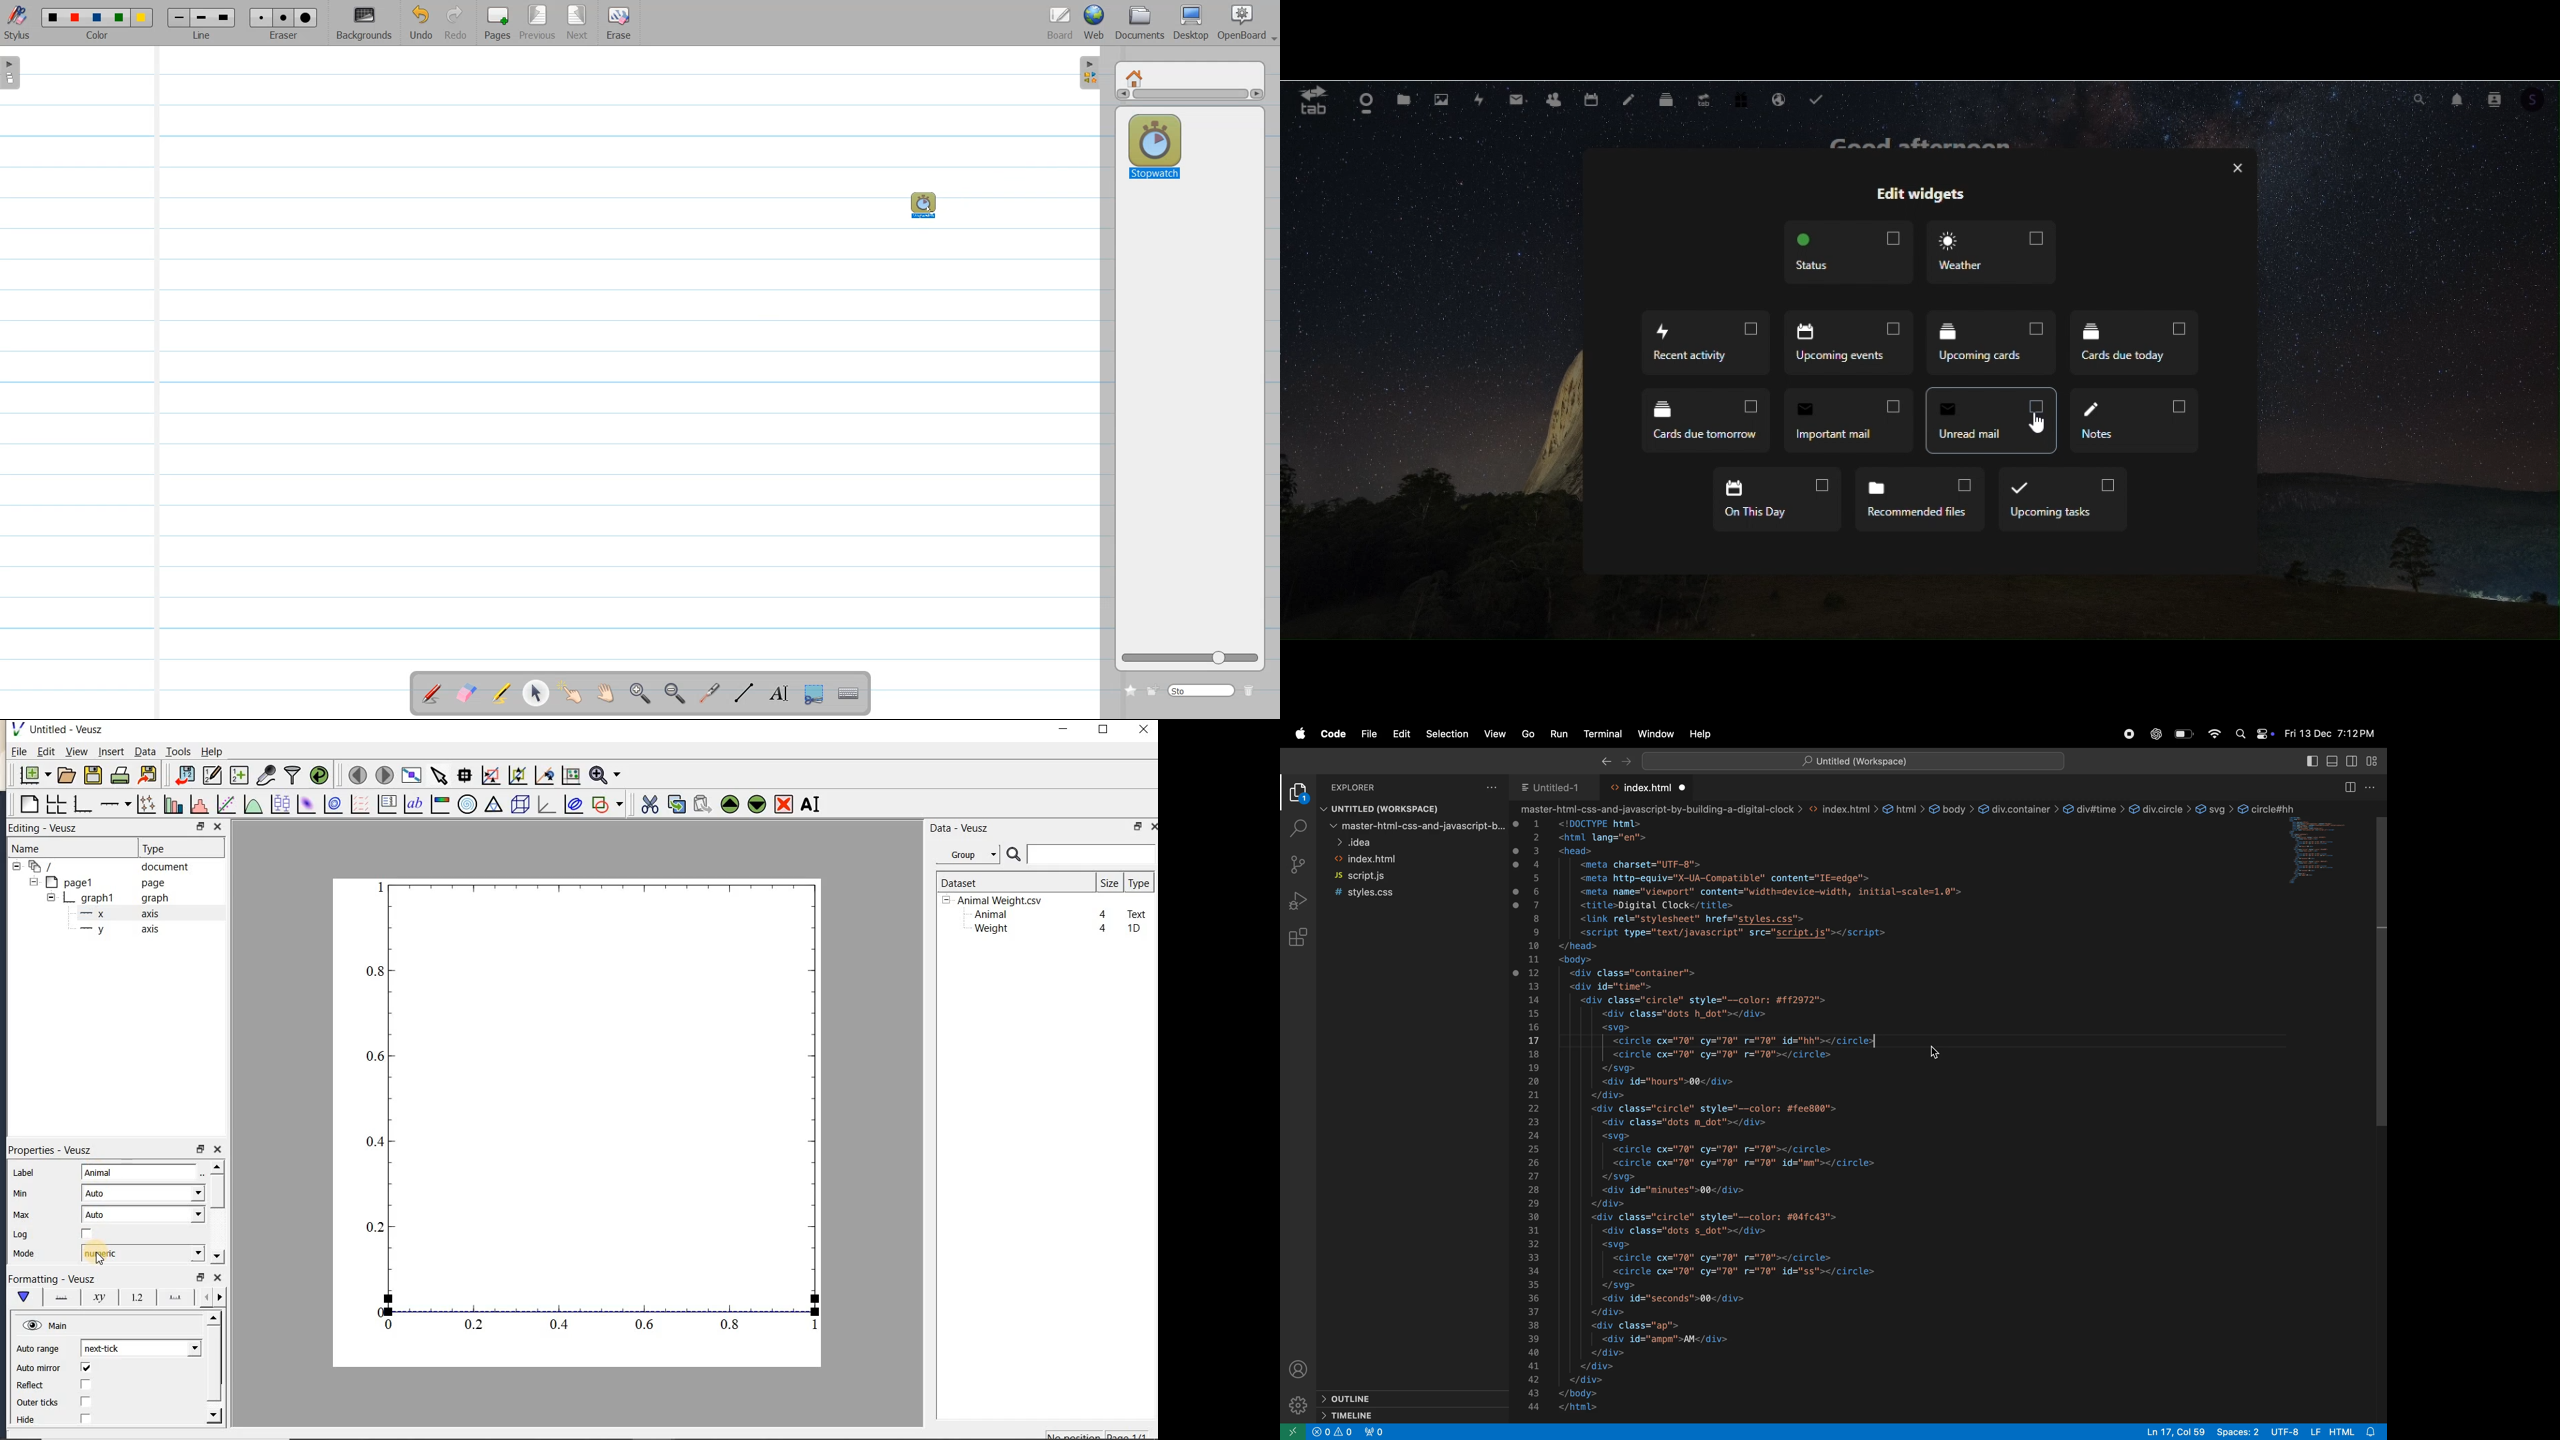 The image size is (2576, 1456). I want to click on Vertical scroll bar, so click(1189, 96).